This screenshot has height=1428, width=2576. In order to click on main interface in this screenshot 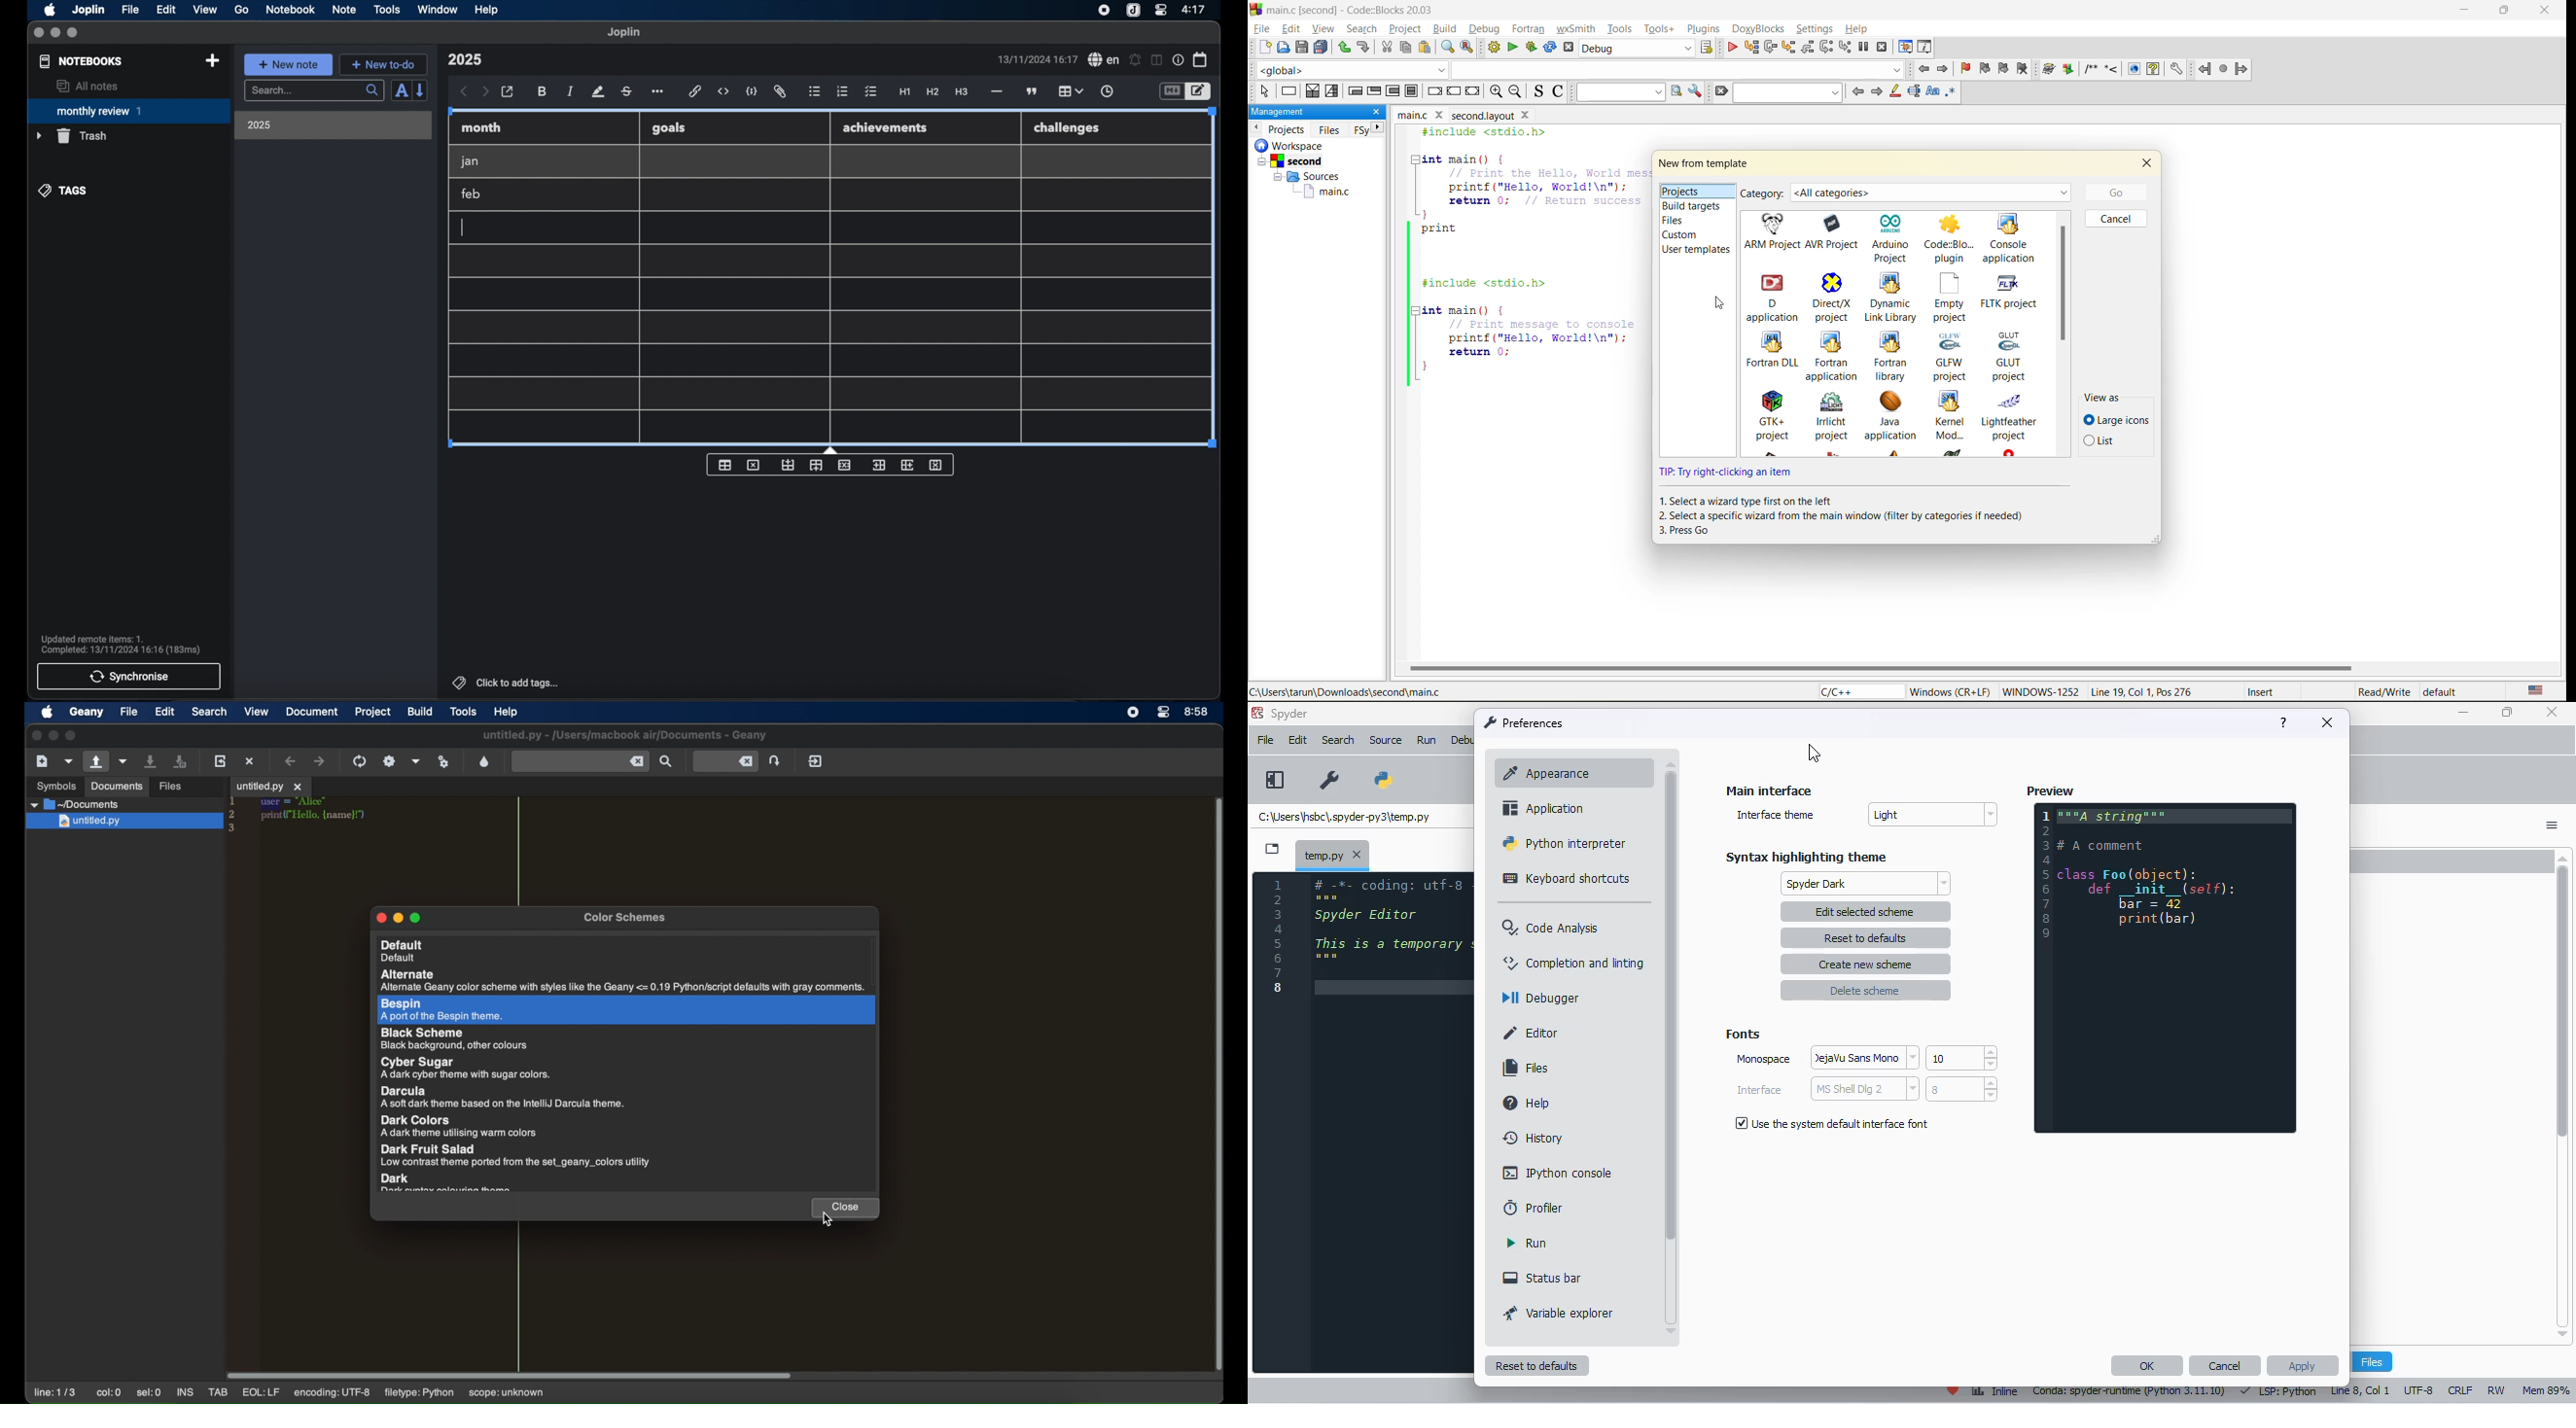, I will do `click(1769, 790)`.